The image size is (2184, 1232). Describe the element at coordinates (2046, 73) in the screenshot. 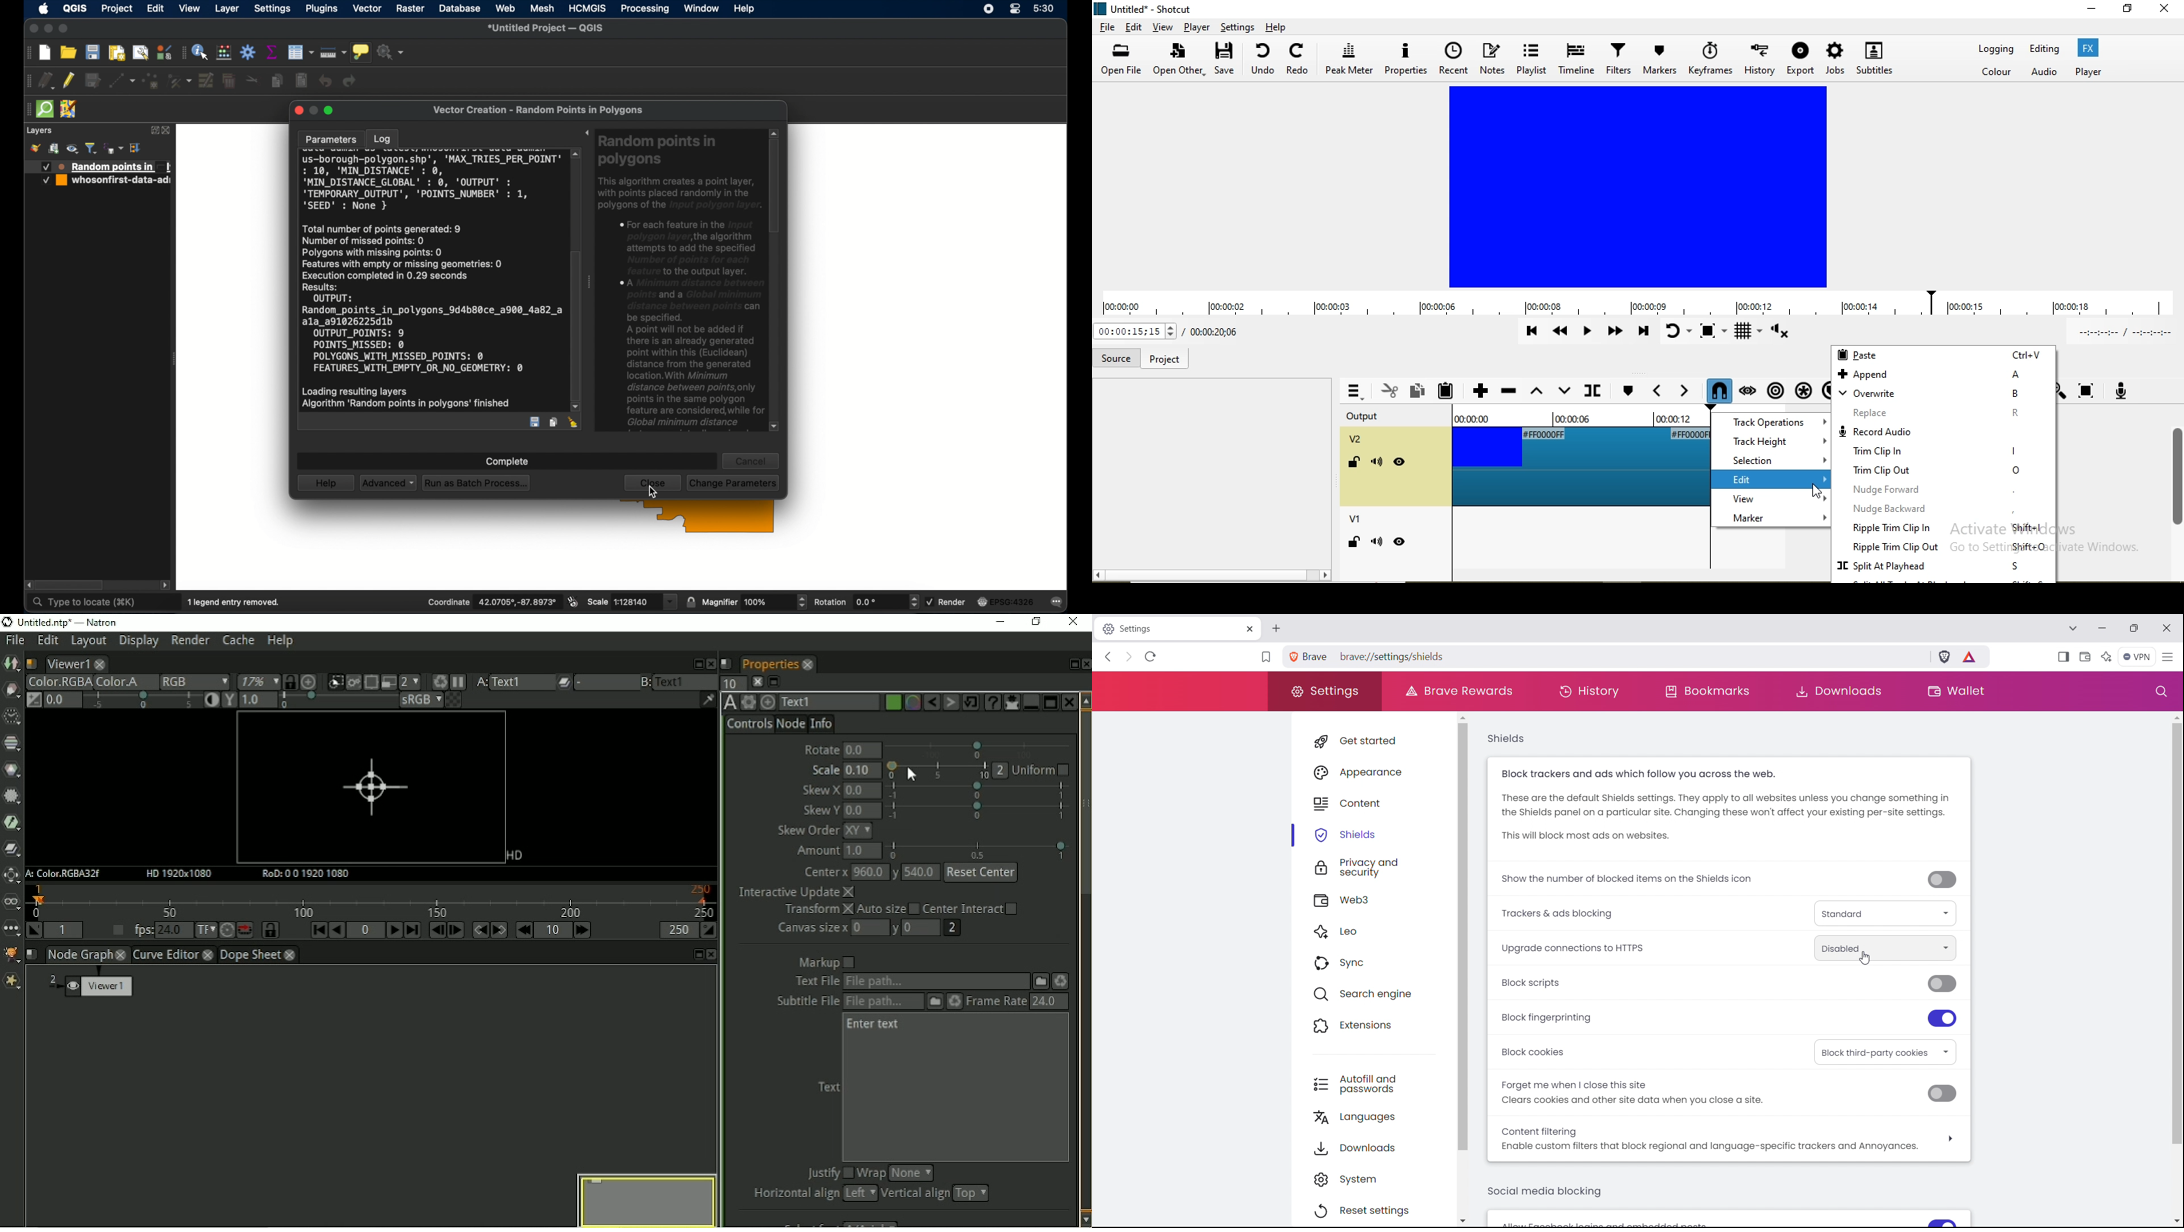

I see `Audio` at that location.